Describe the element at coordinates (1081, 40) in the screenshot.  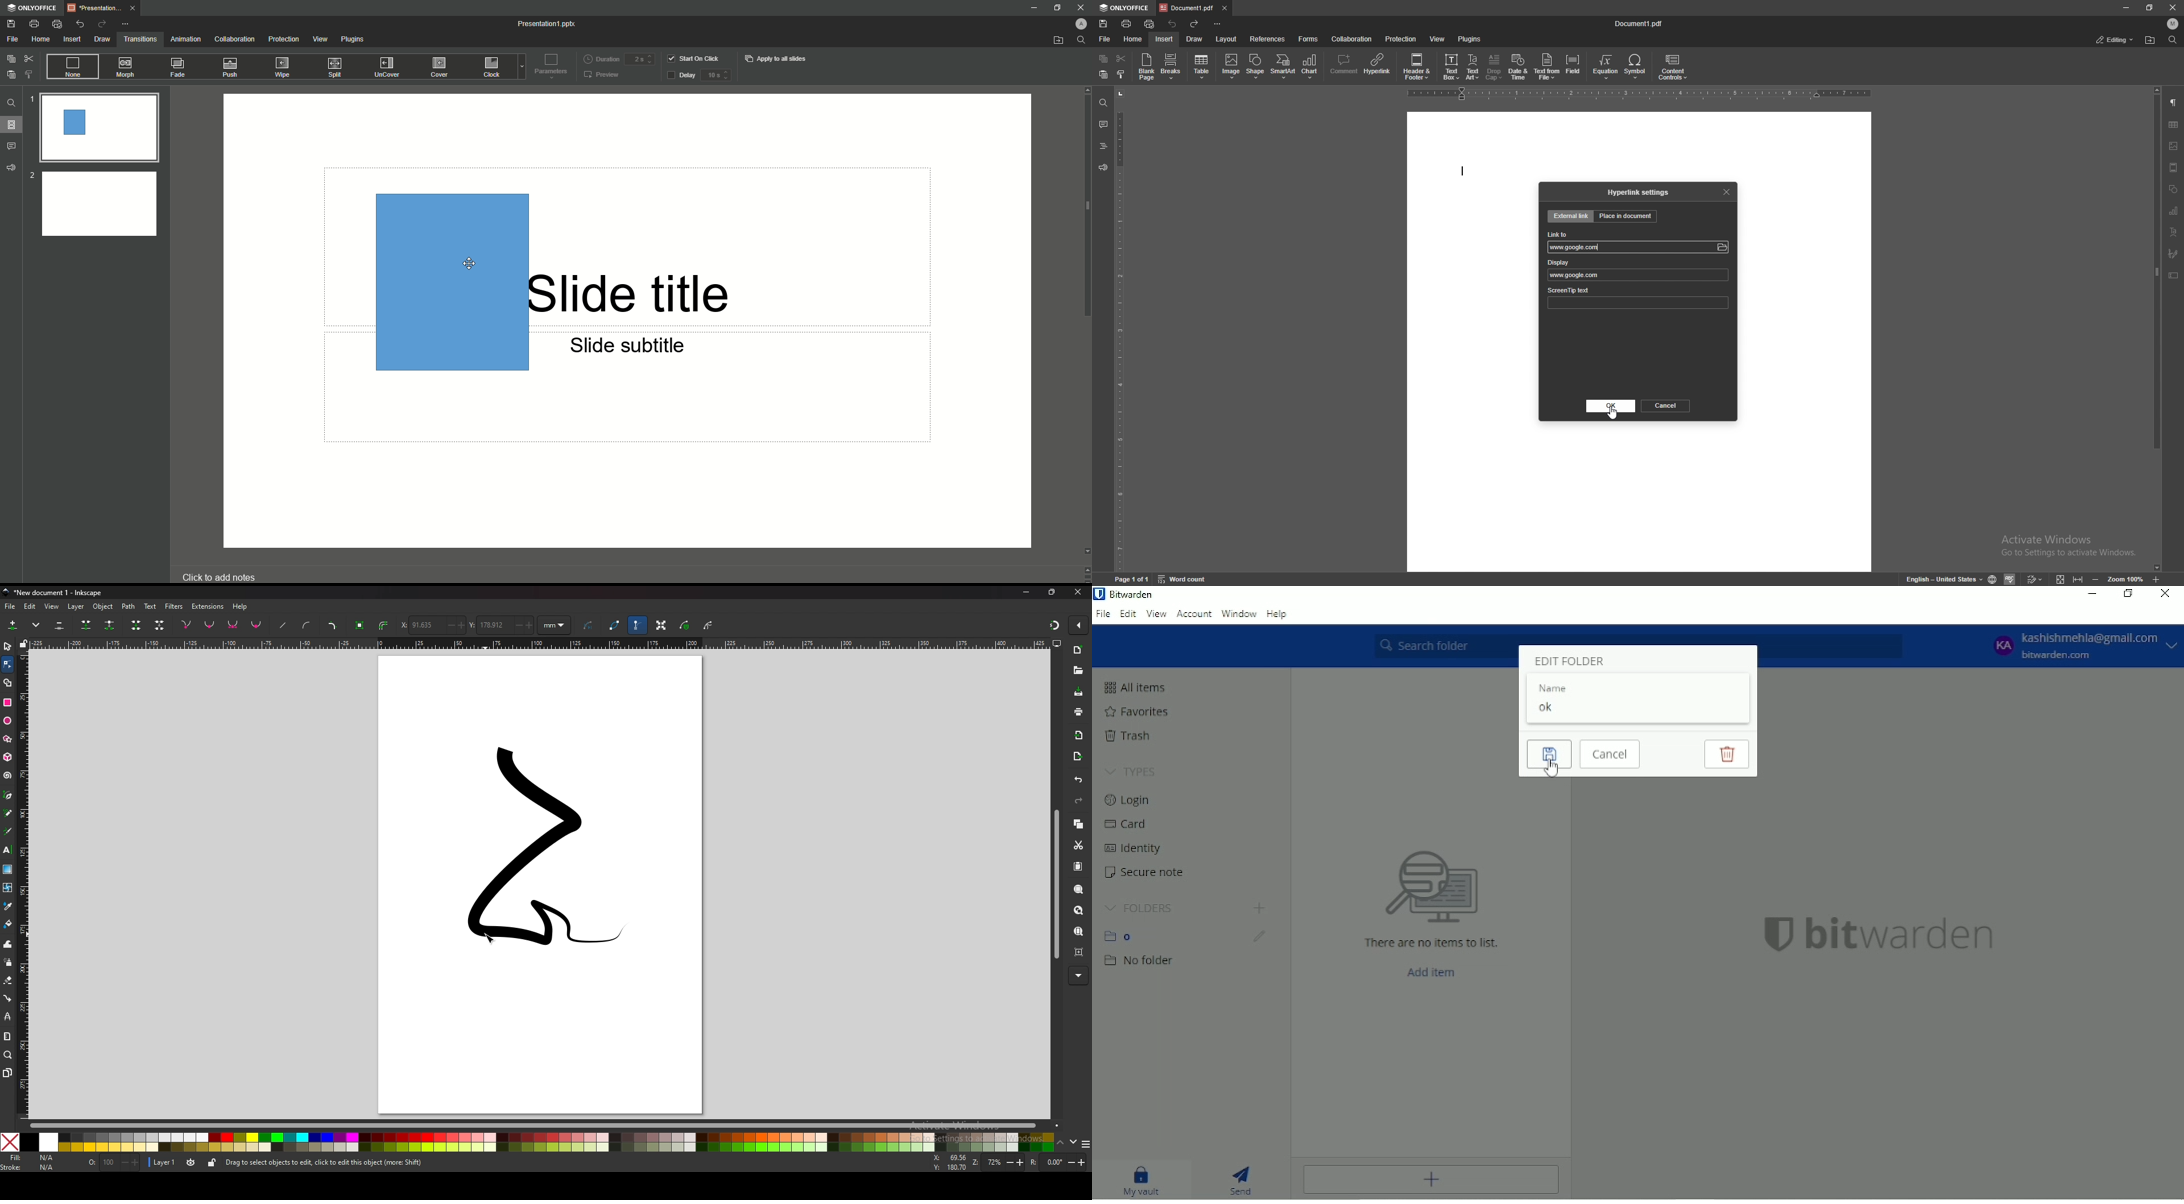
I see `Find` at that location.